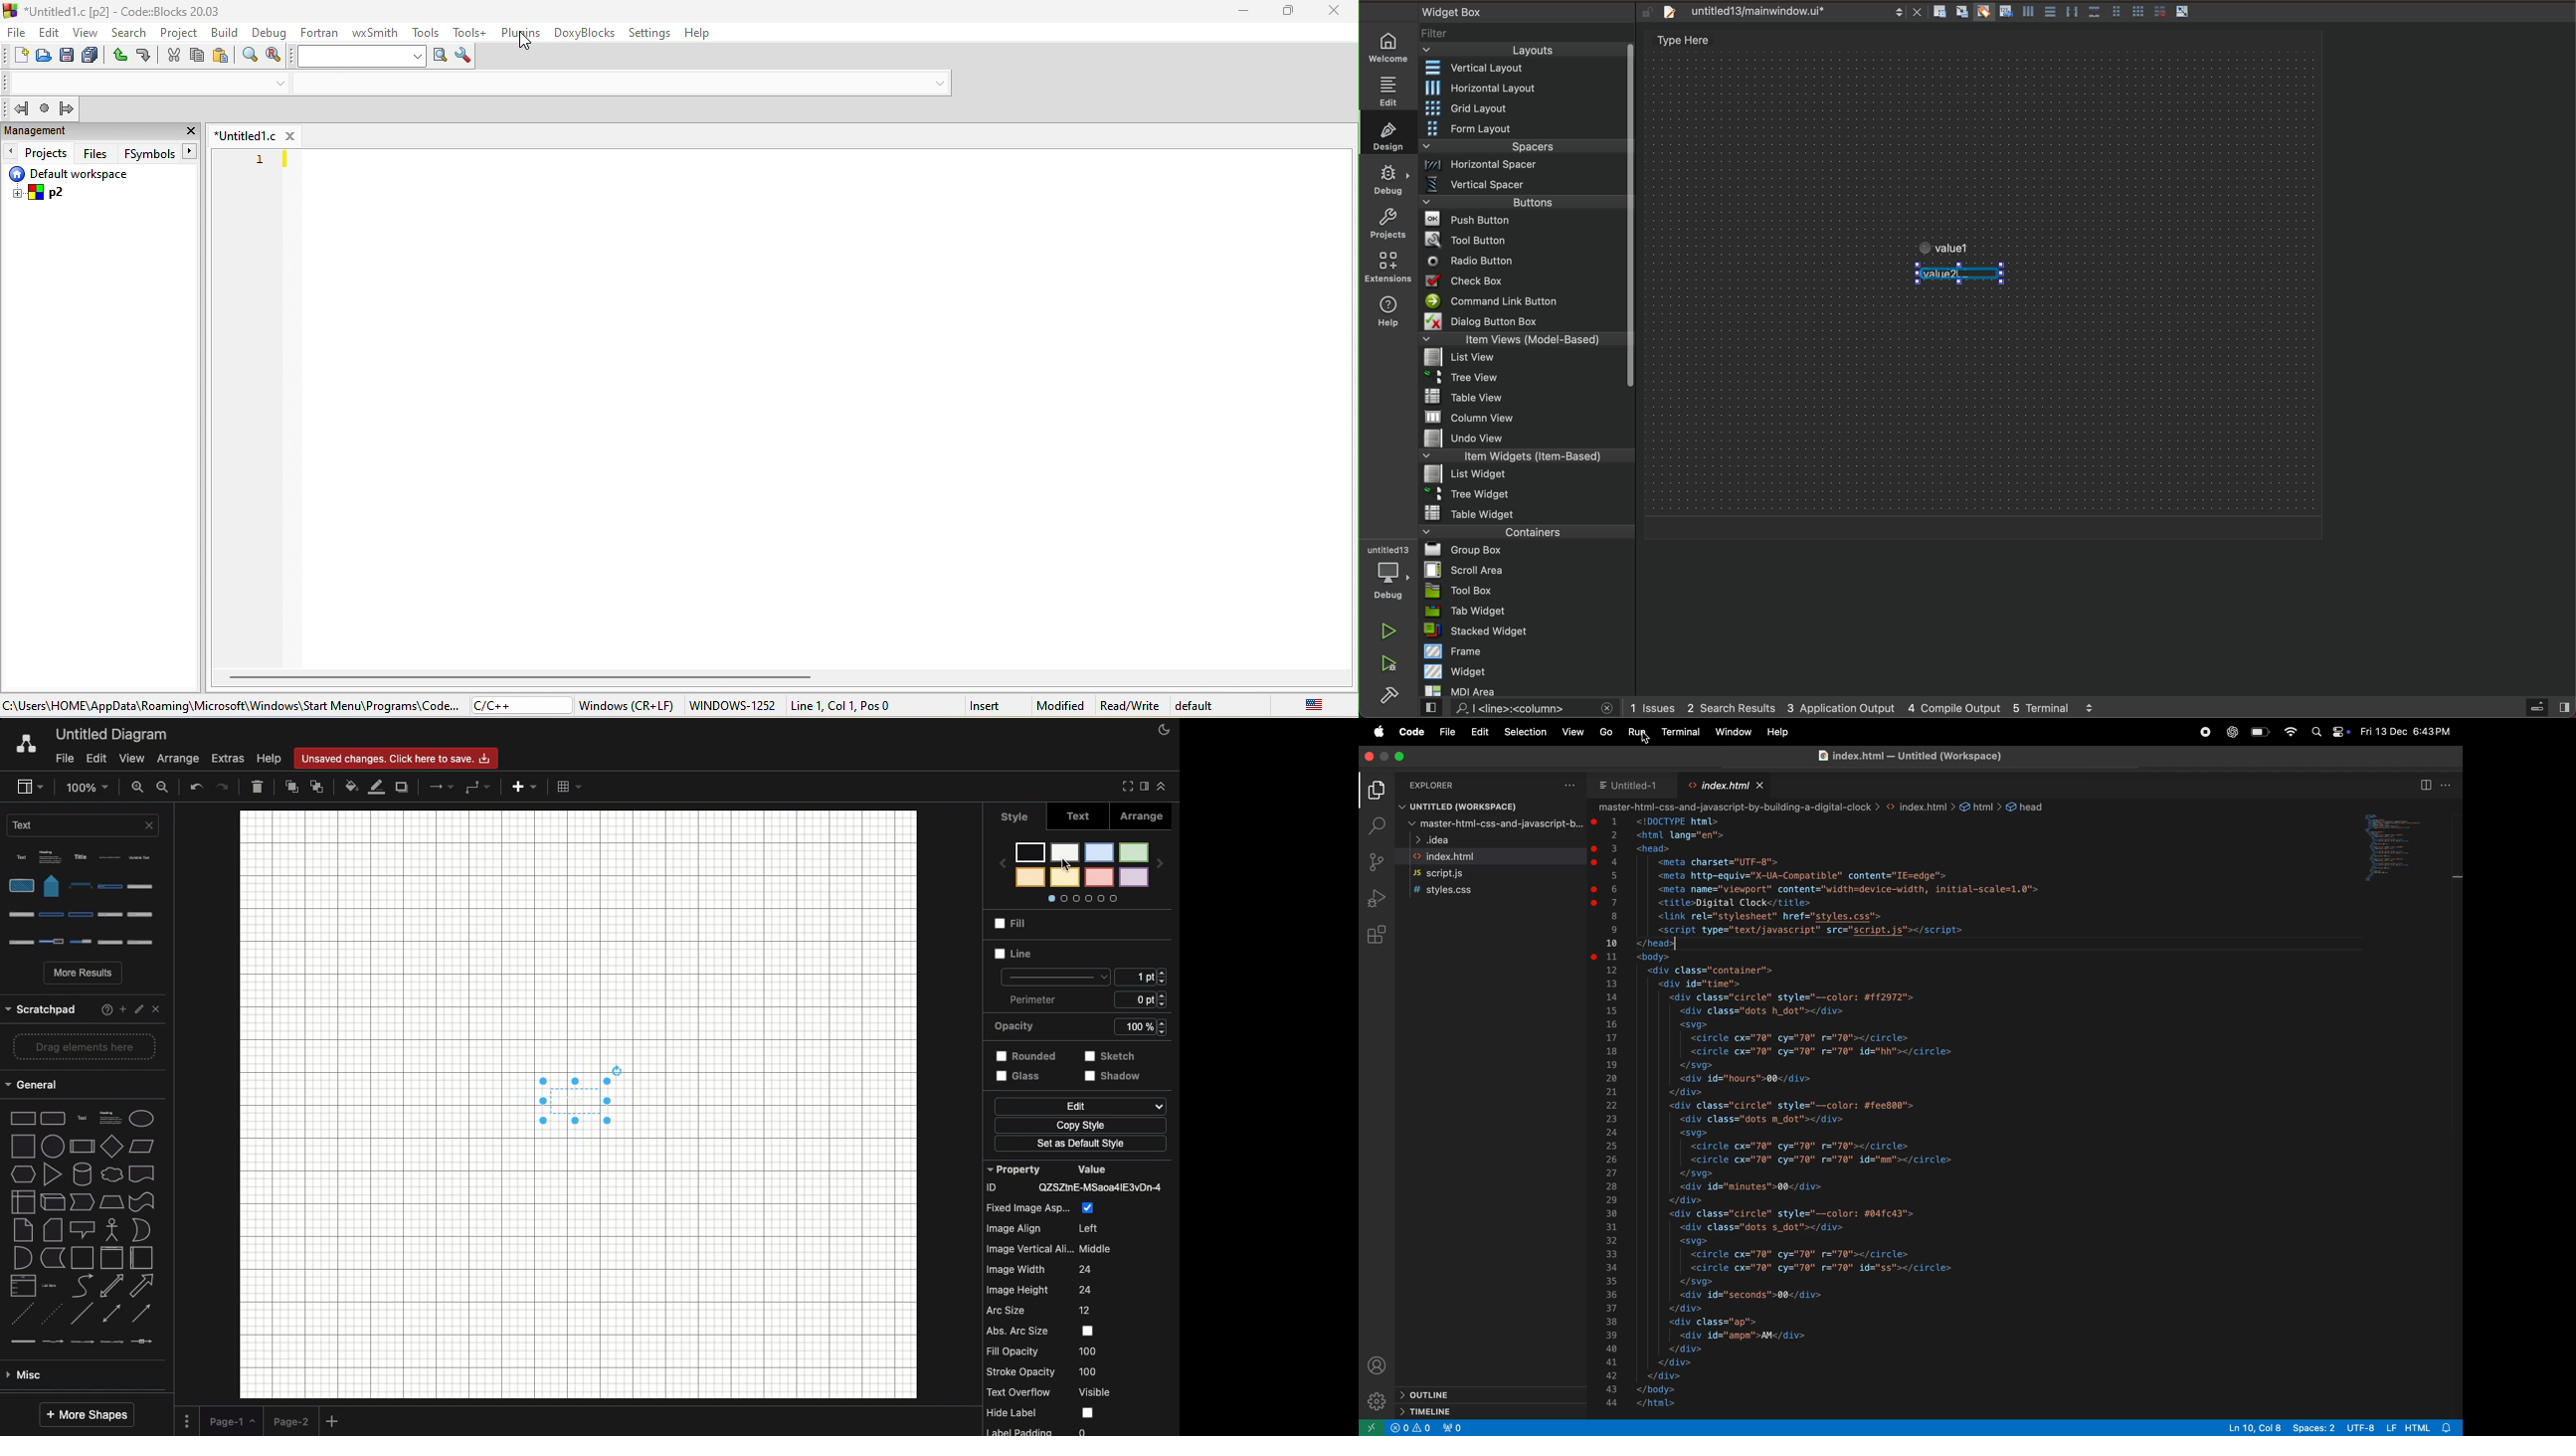 The width and height of the screenshot is (2576, 1456). I want to click on file tab, so click(1789, 12).